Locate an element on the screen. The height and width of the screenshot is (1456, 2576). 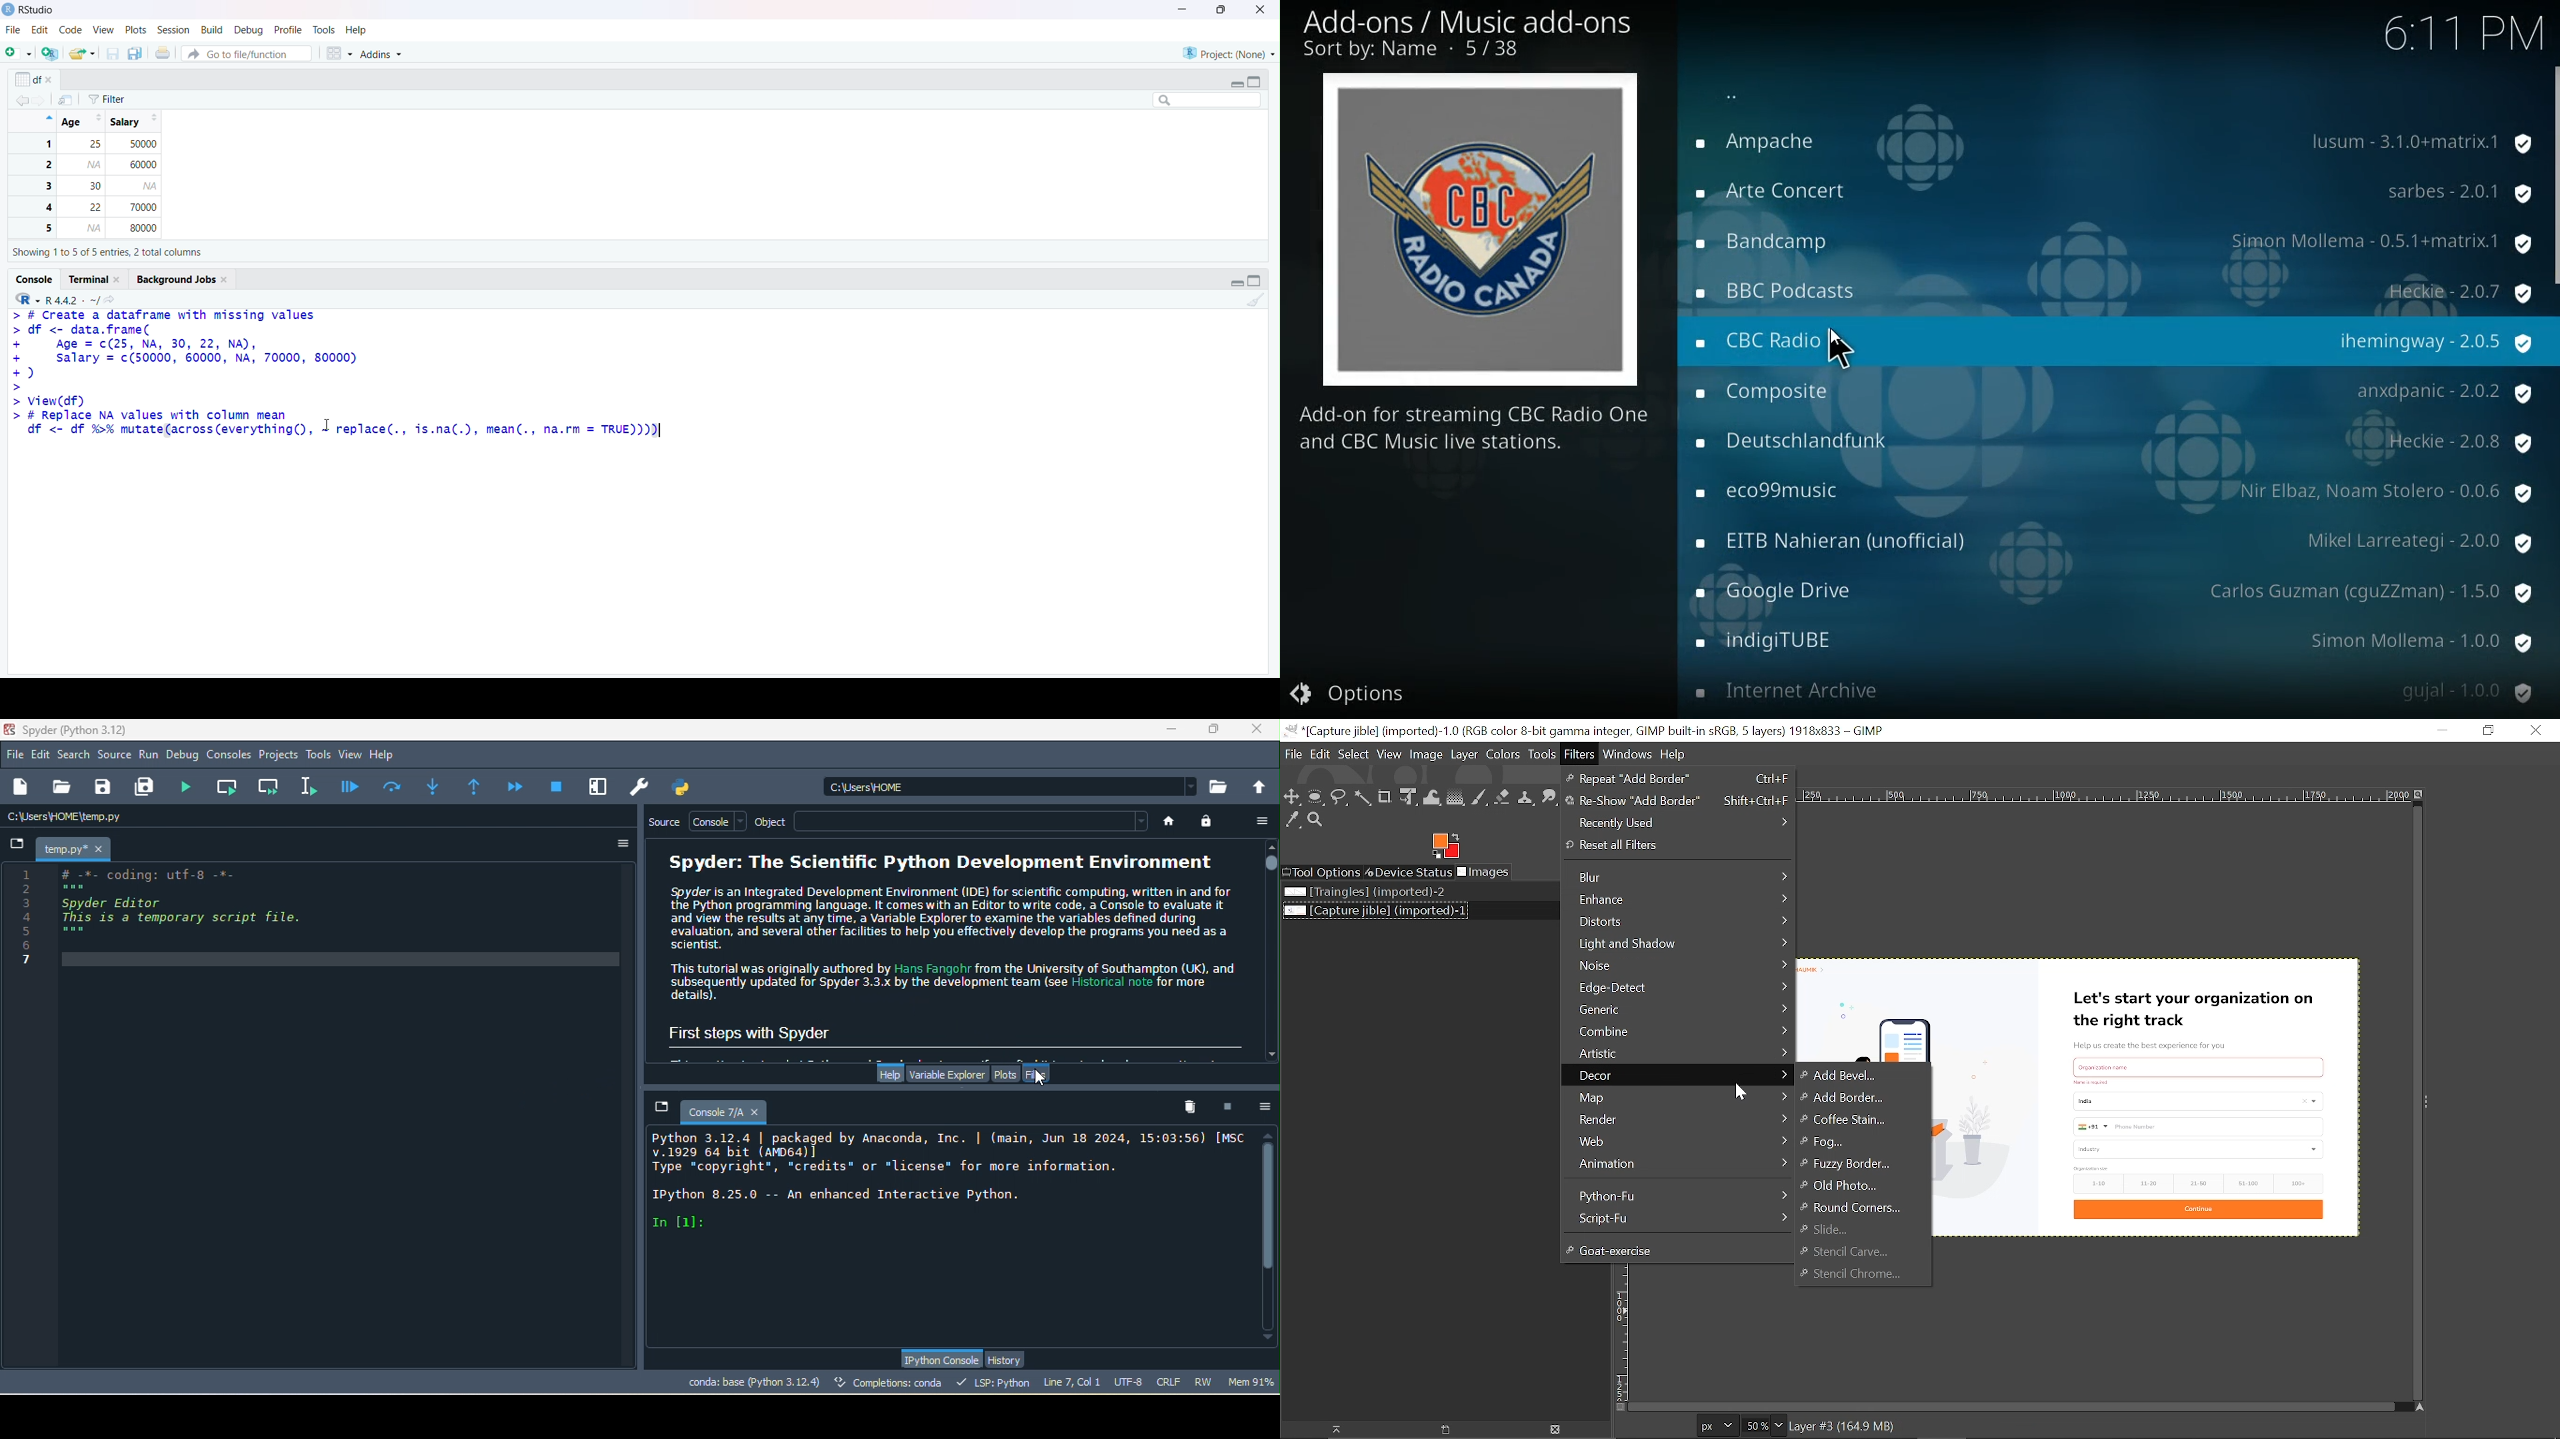
radio name is located at coordinates (1768, 340).